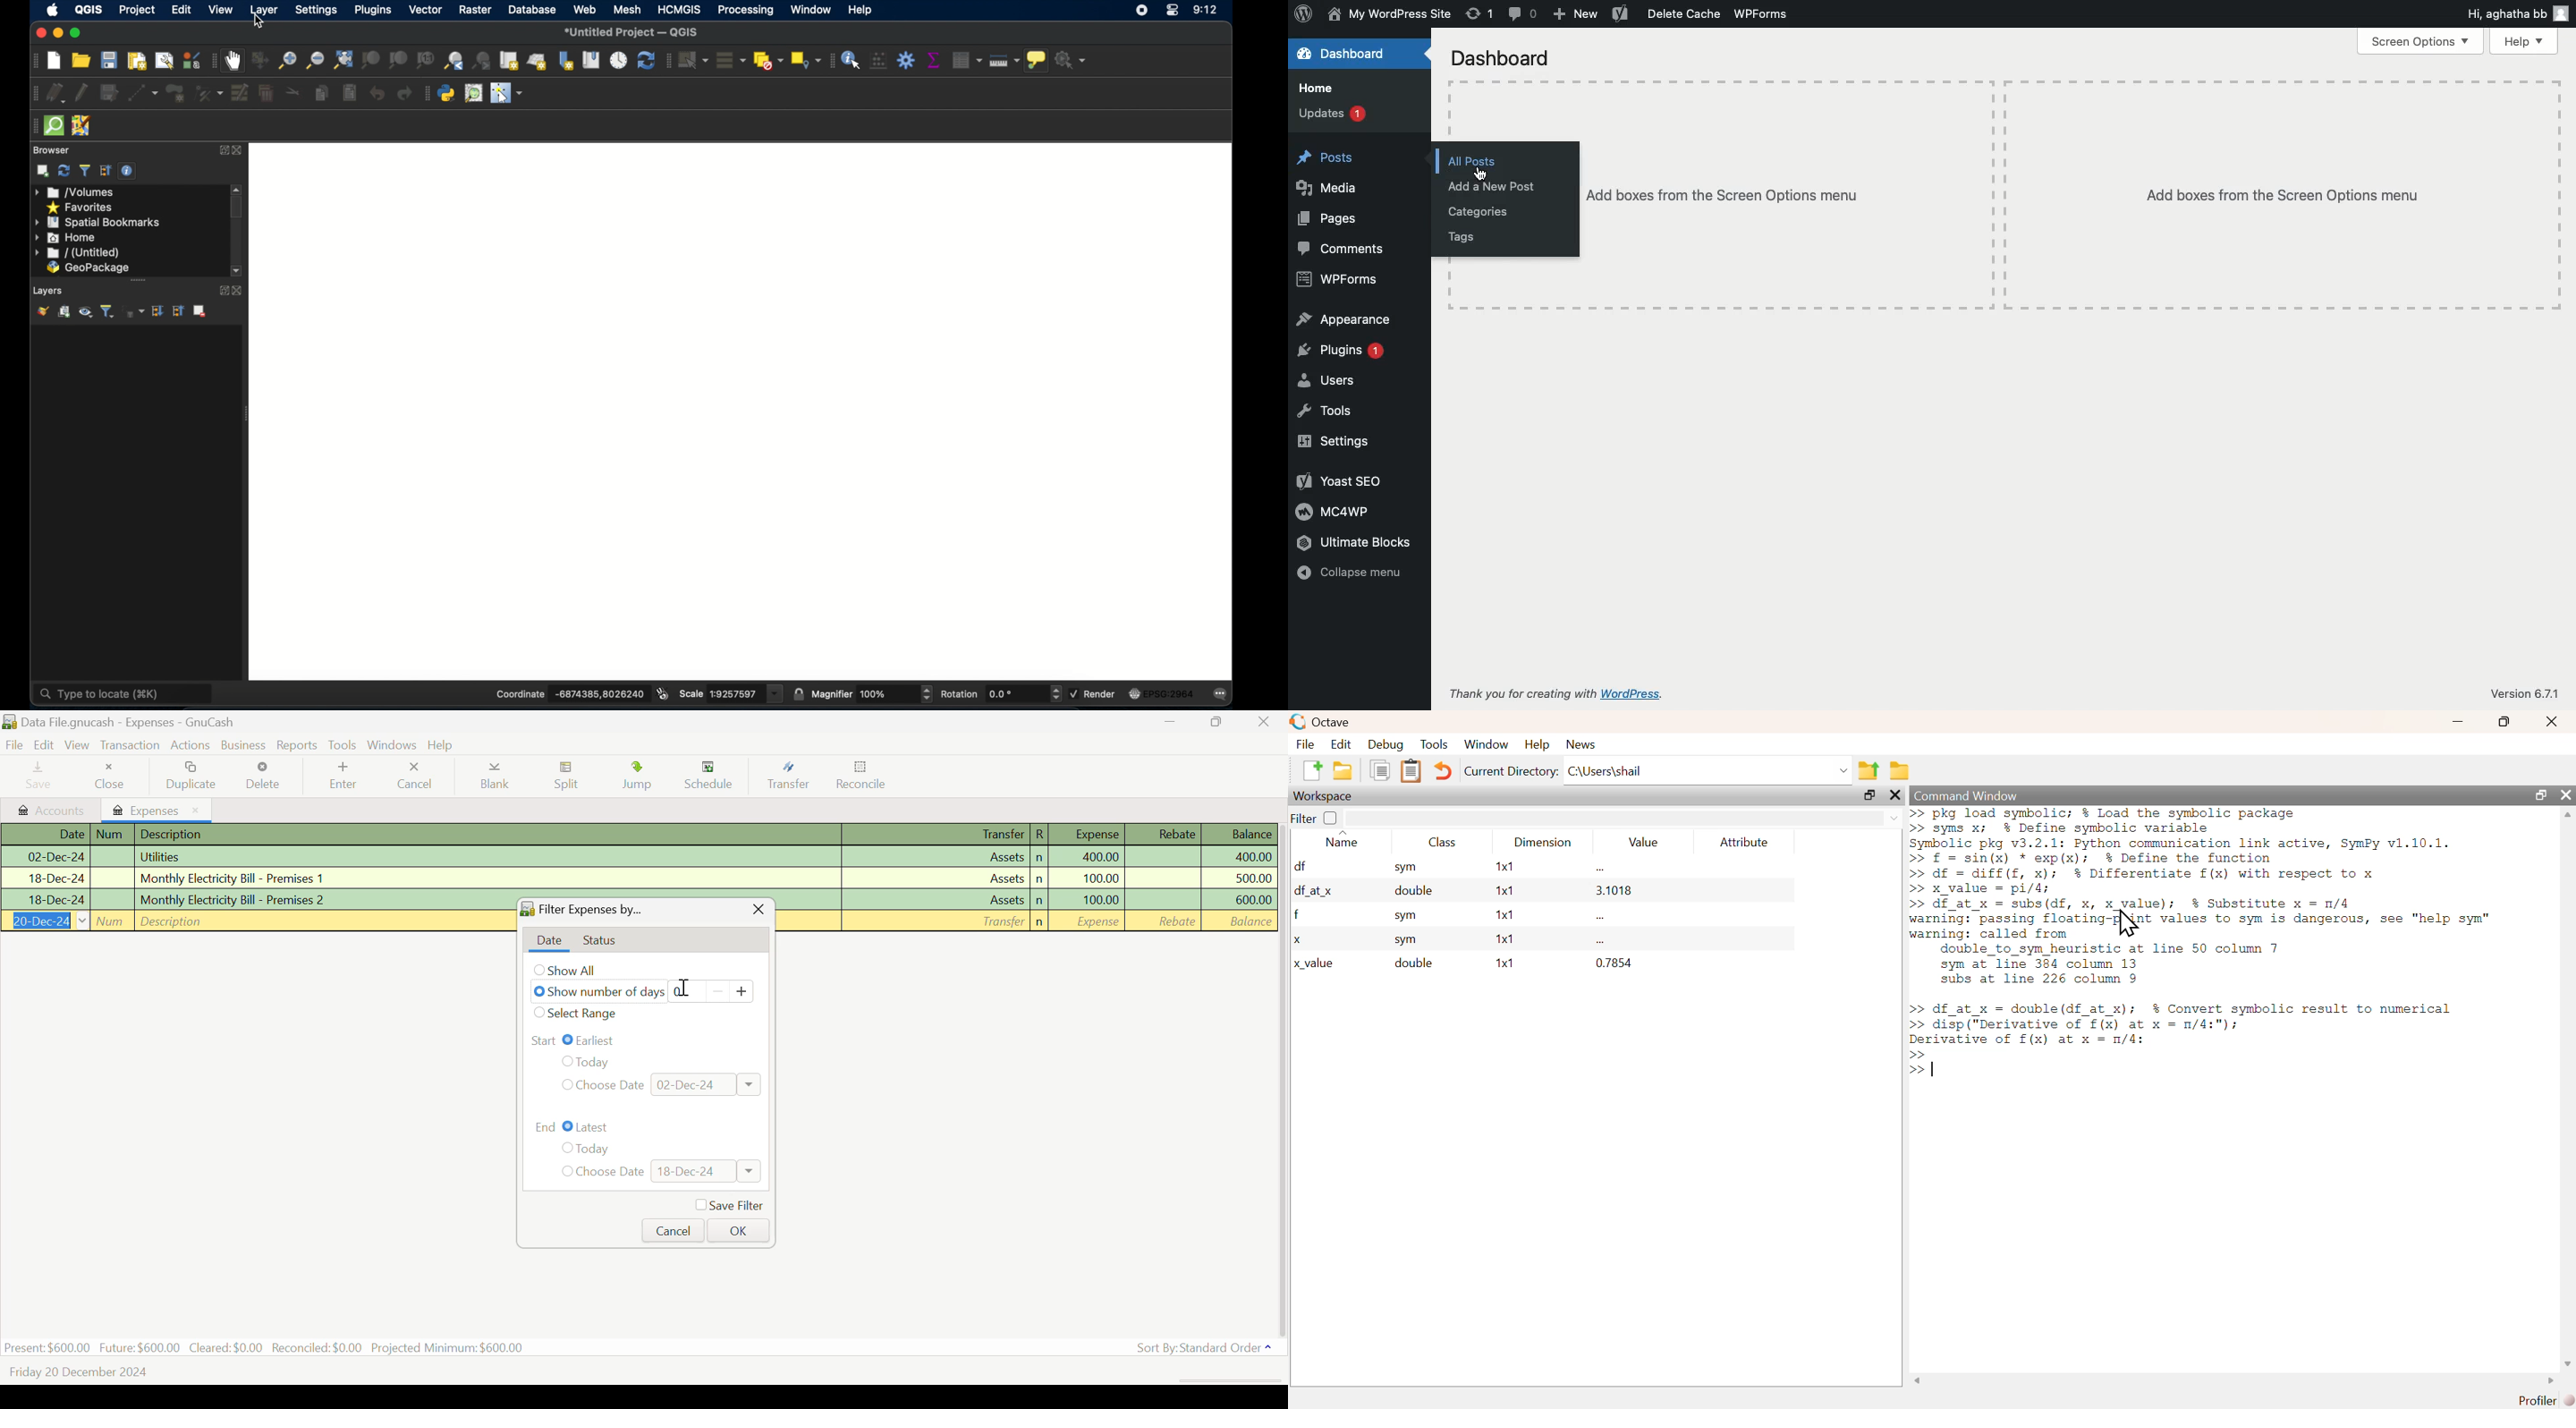 Image resolution: width=2576 pixels, height=1428 pixels. What do you see at coordinates (78, 33) in the screenshot?
I see `maximize` at bounding box center [78, 33].